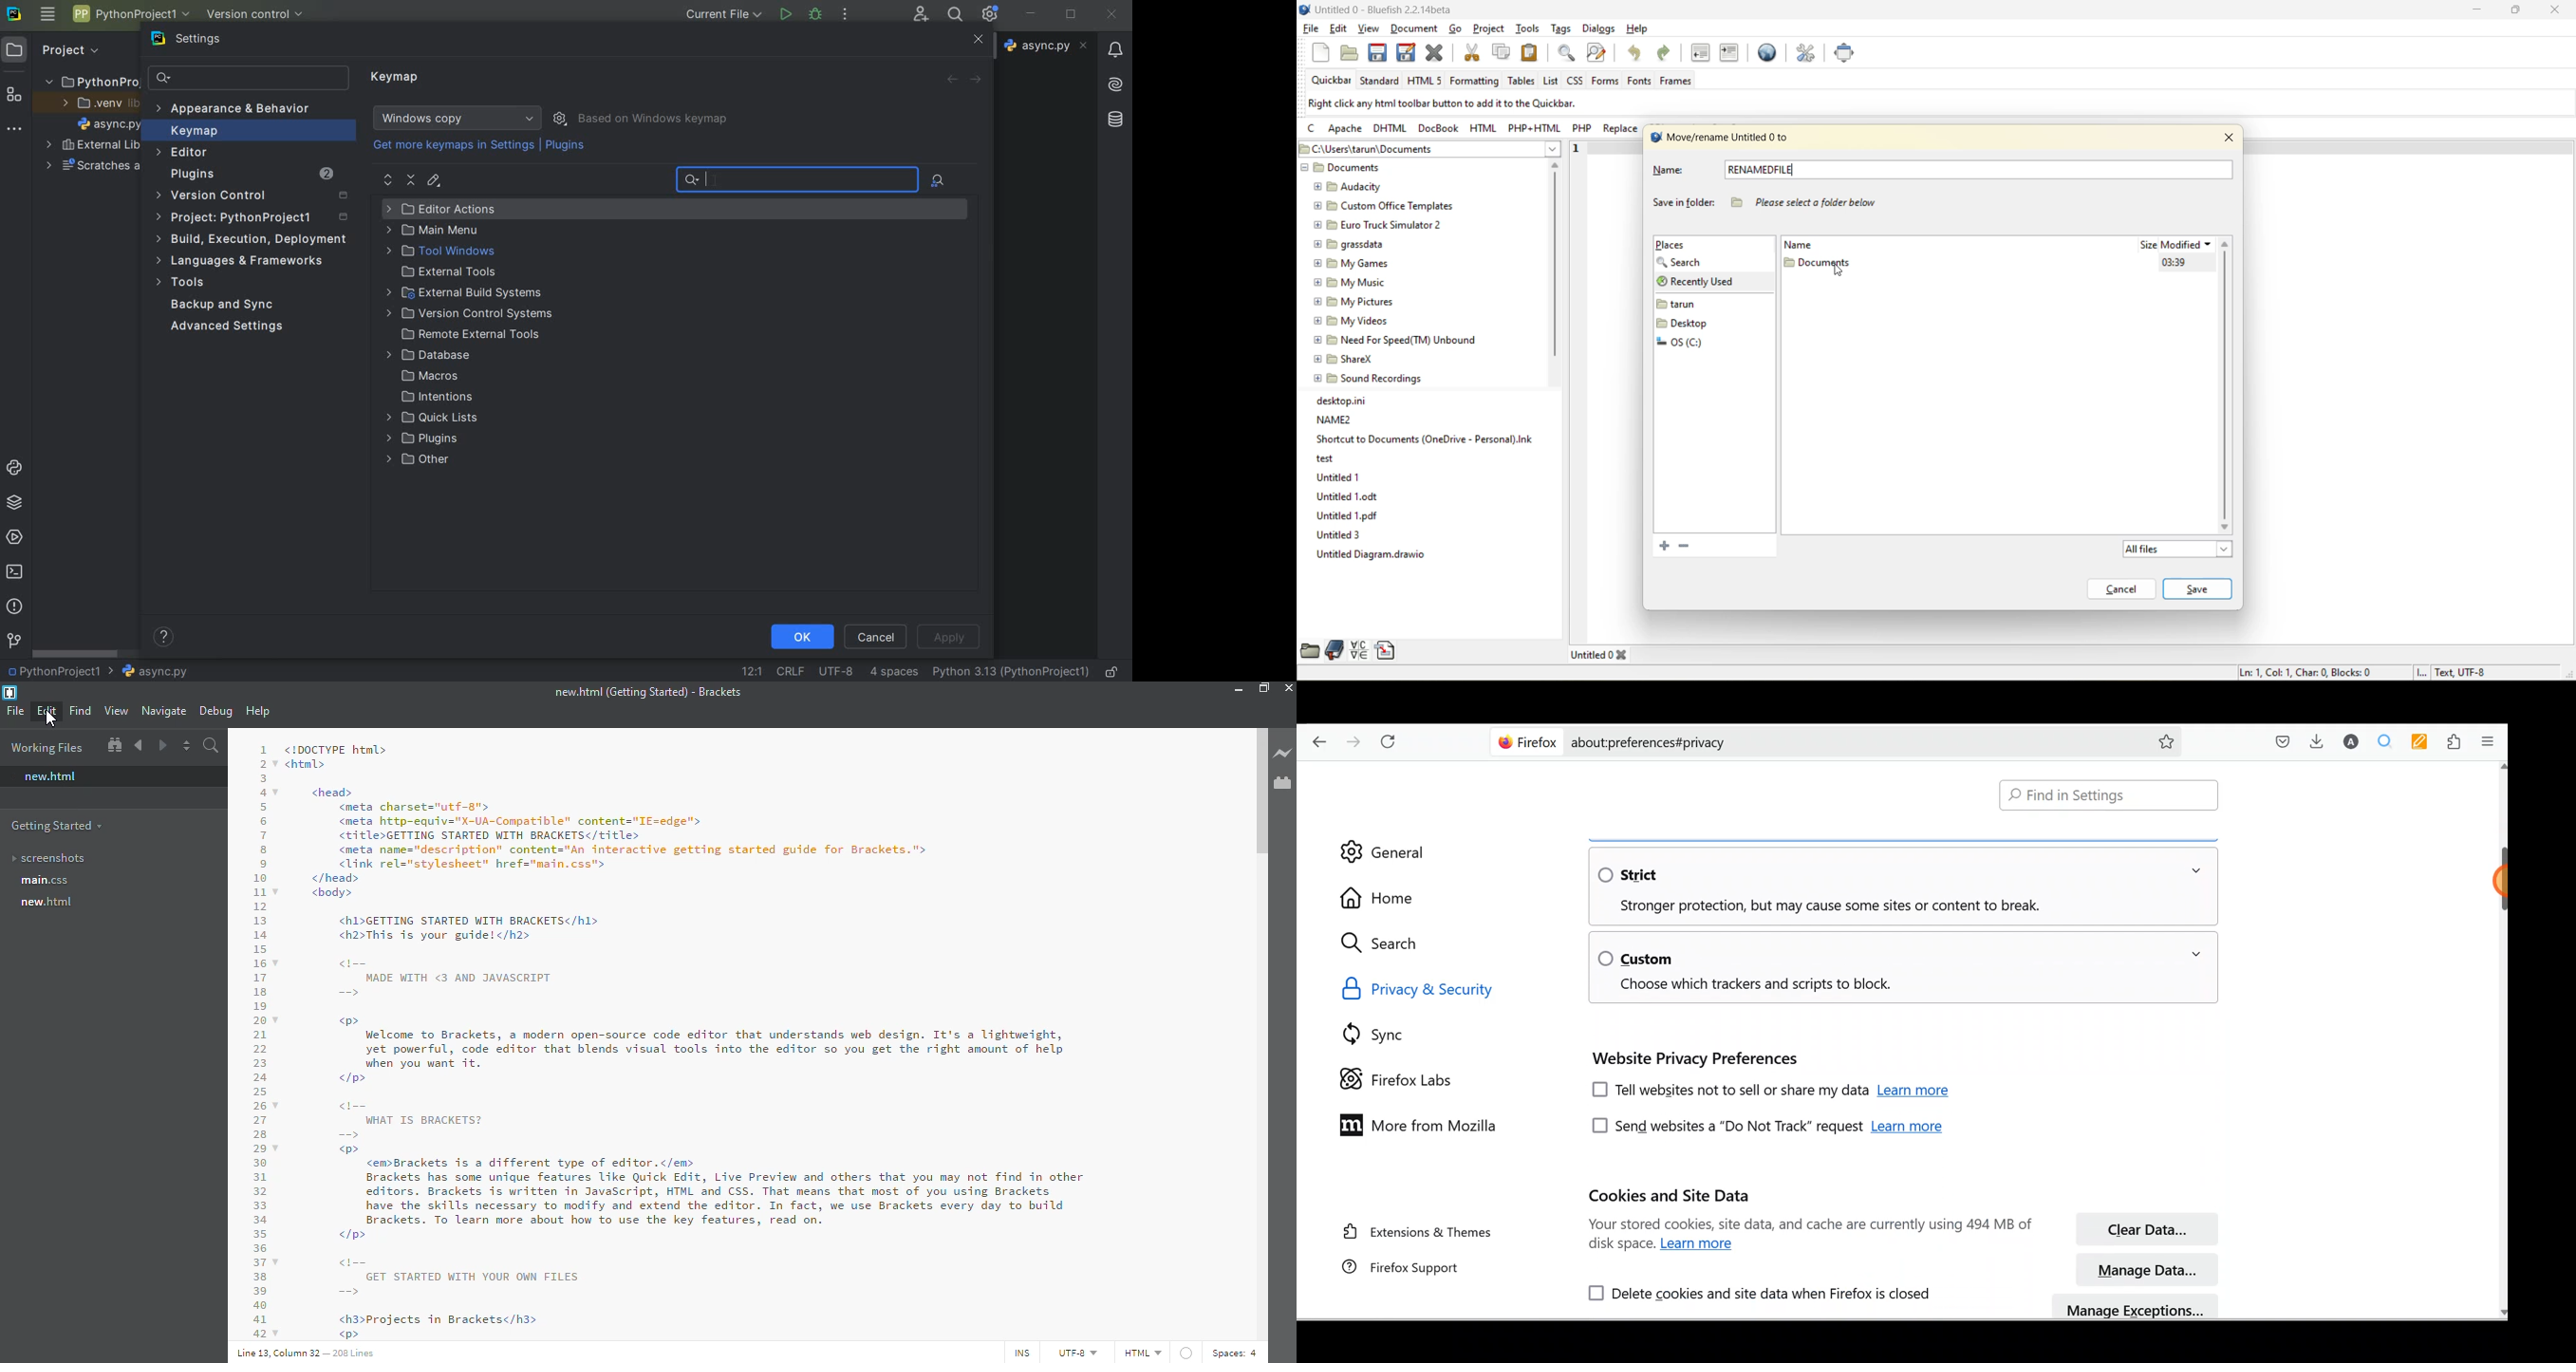  What do you see at coordinates (1389, 740) in the screenshot?
I see `Reload current page` at bounding box center [1389, 740].